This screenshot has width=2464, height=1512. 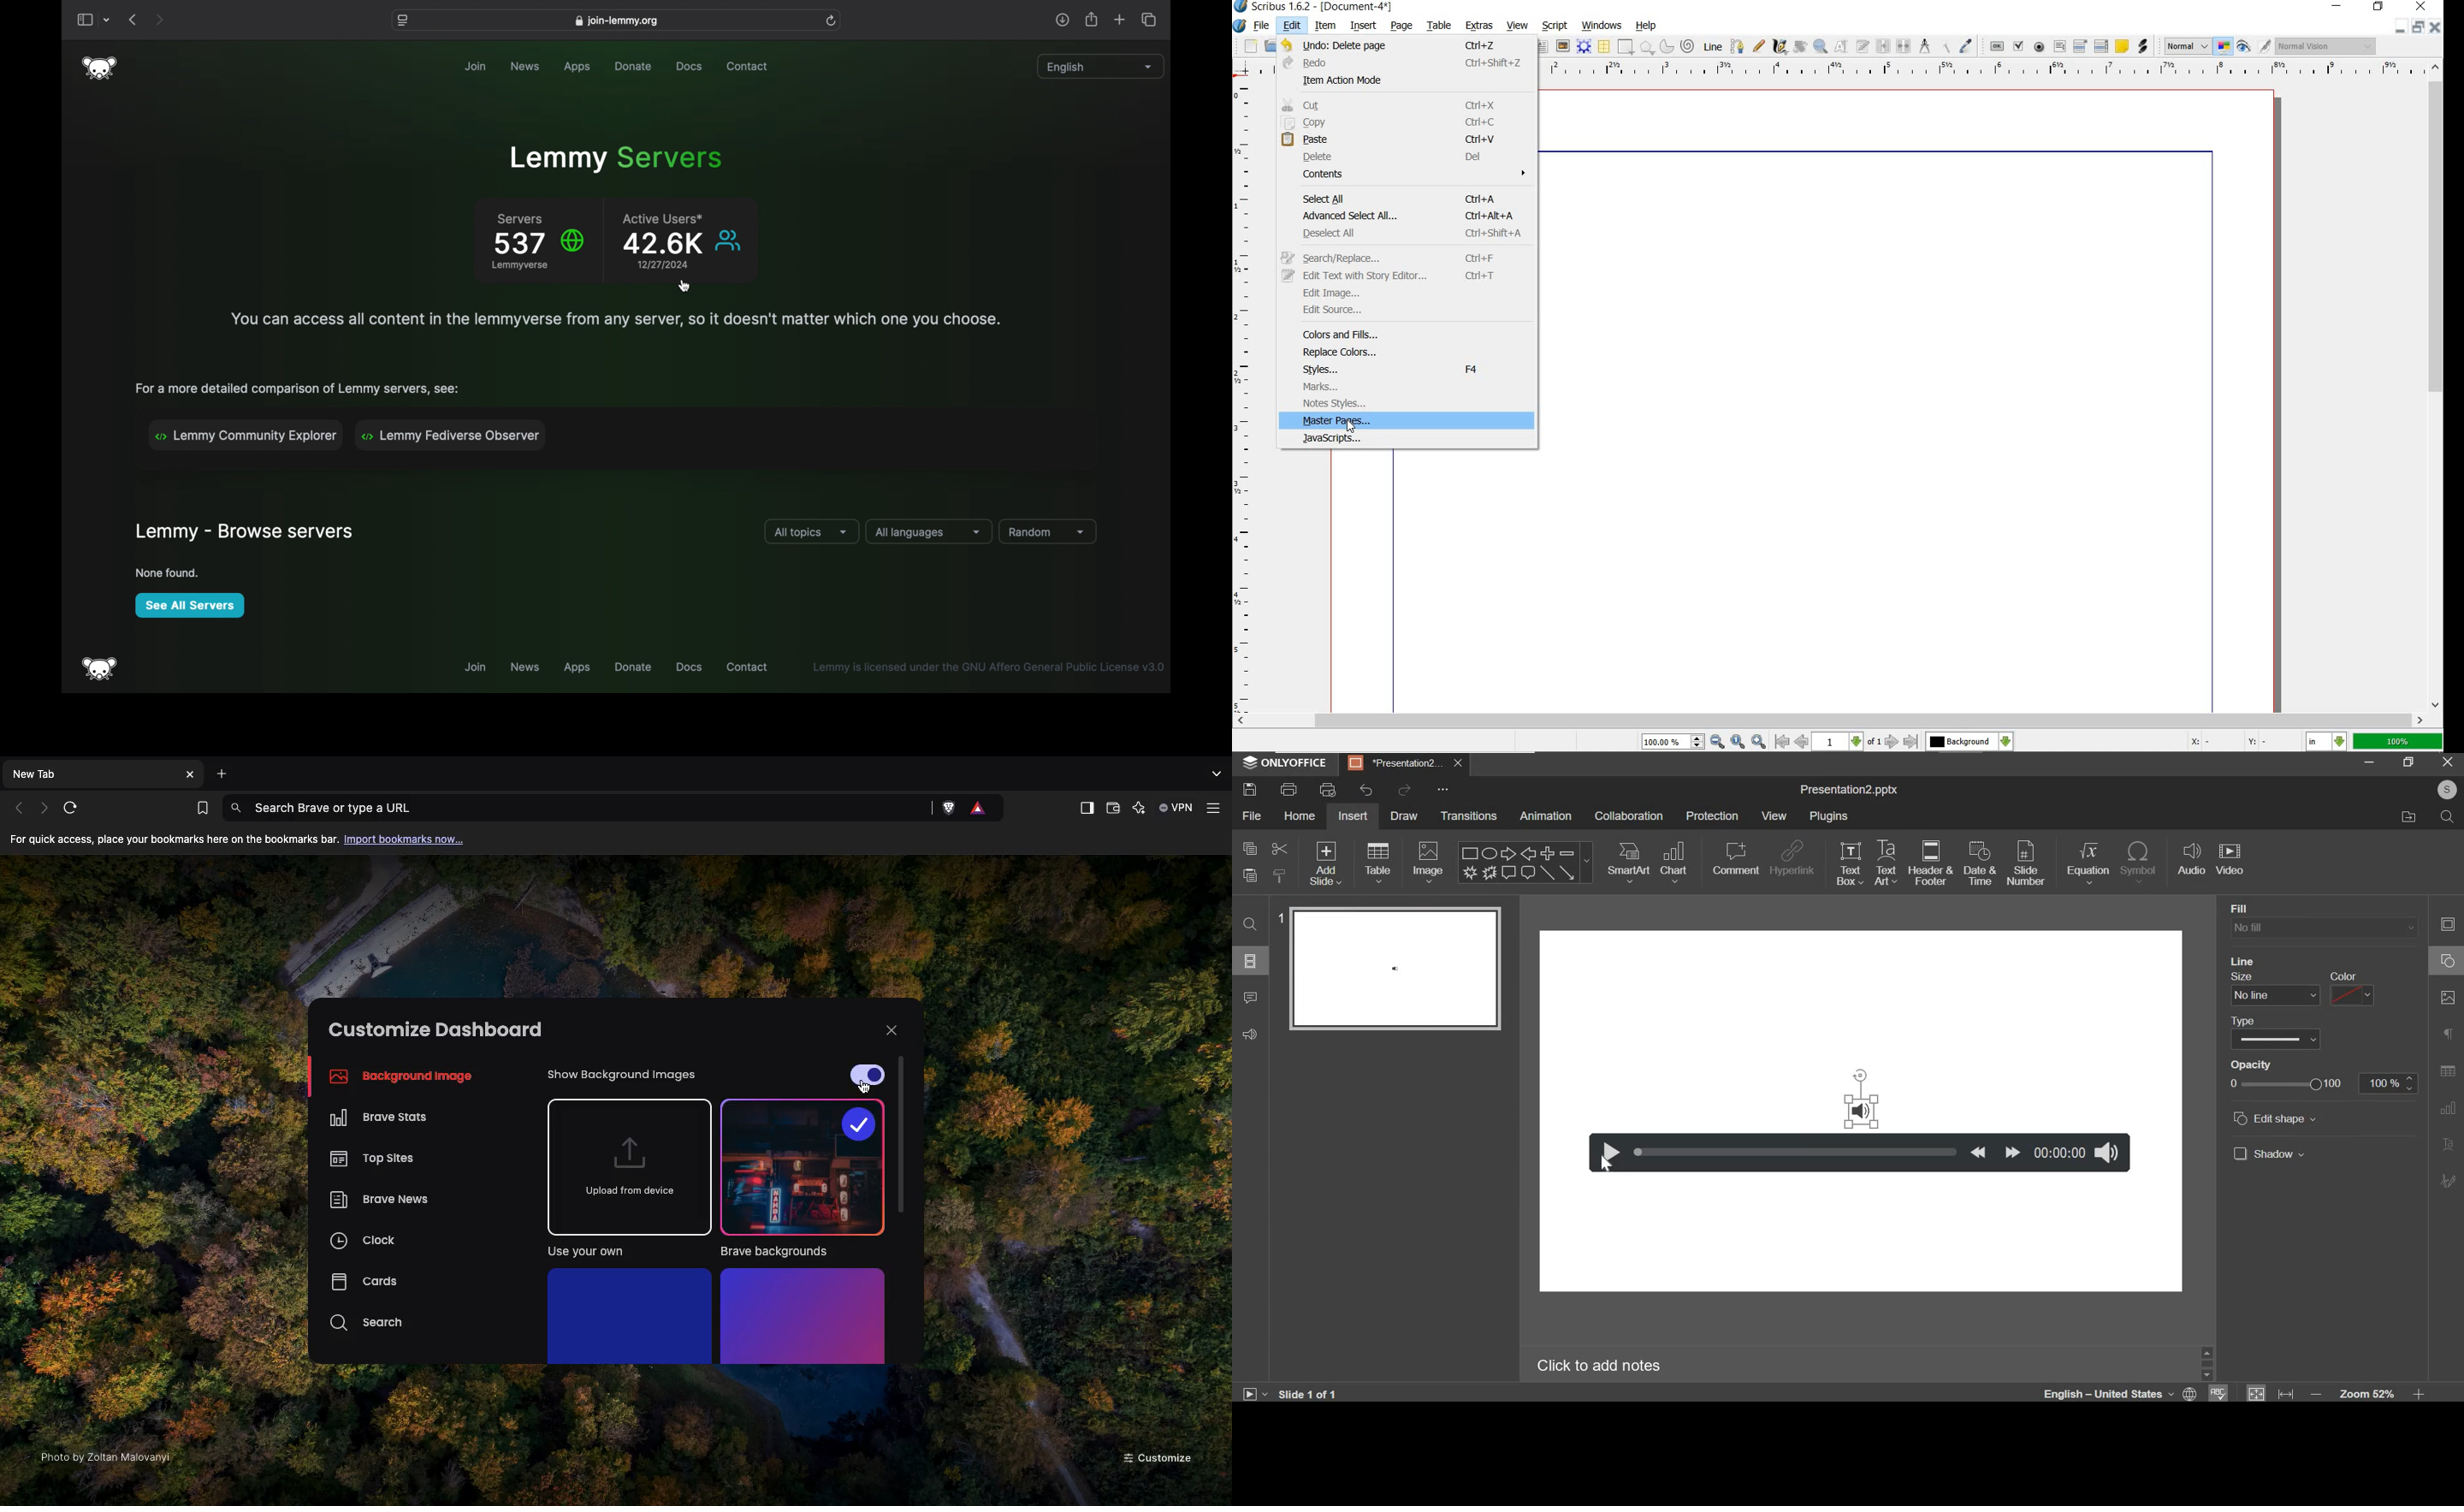 I want to click on color, so click(x=2343, y=976).